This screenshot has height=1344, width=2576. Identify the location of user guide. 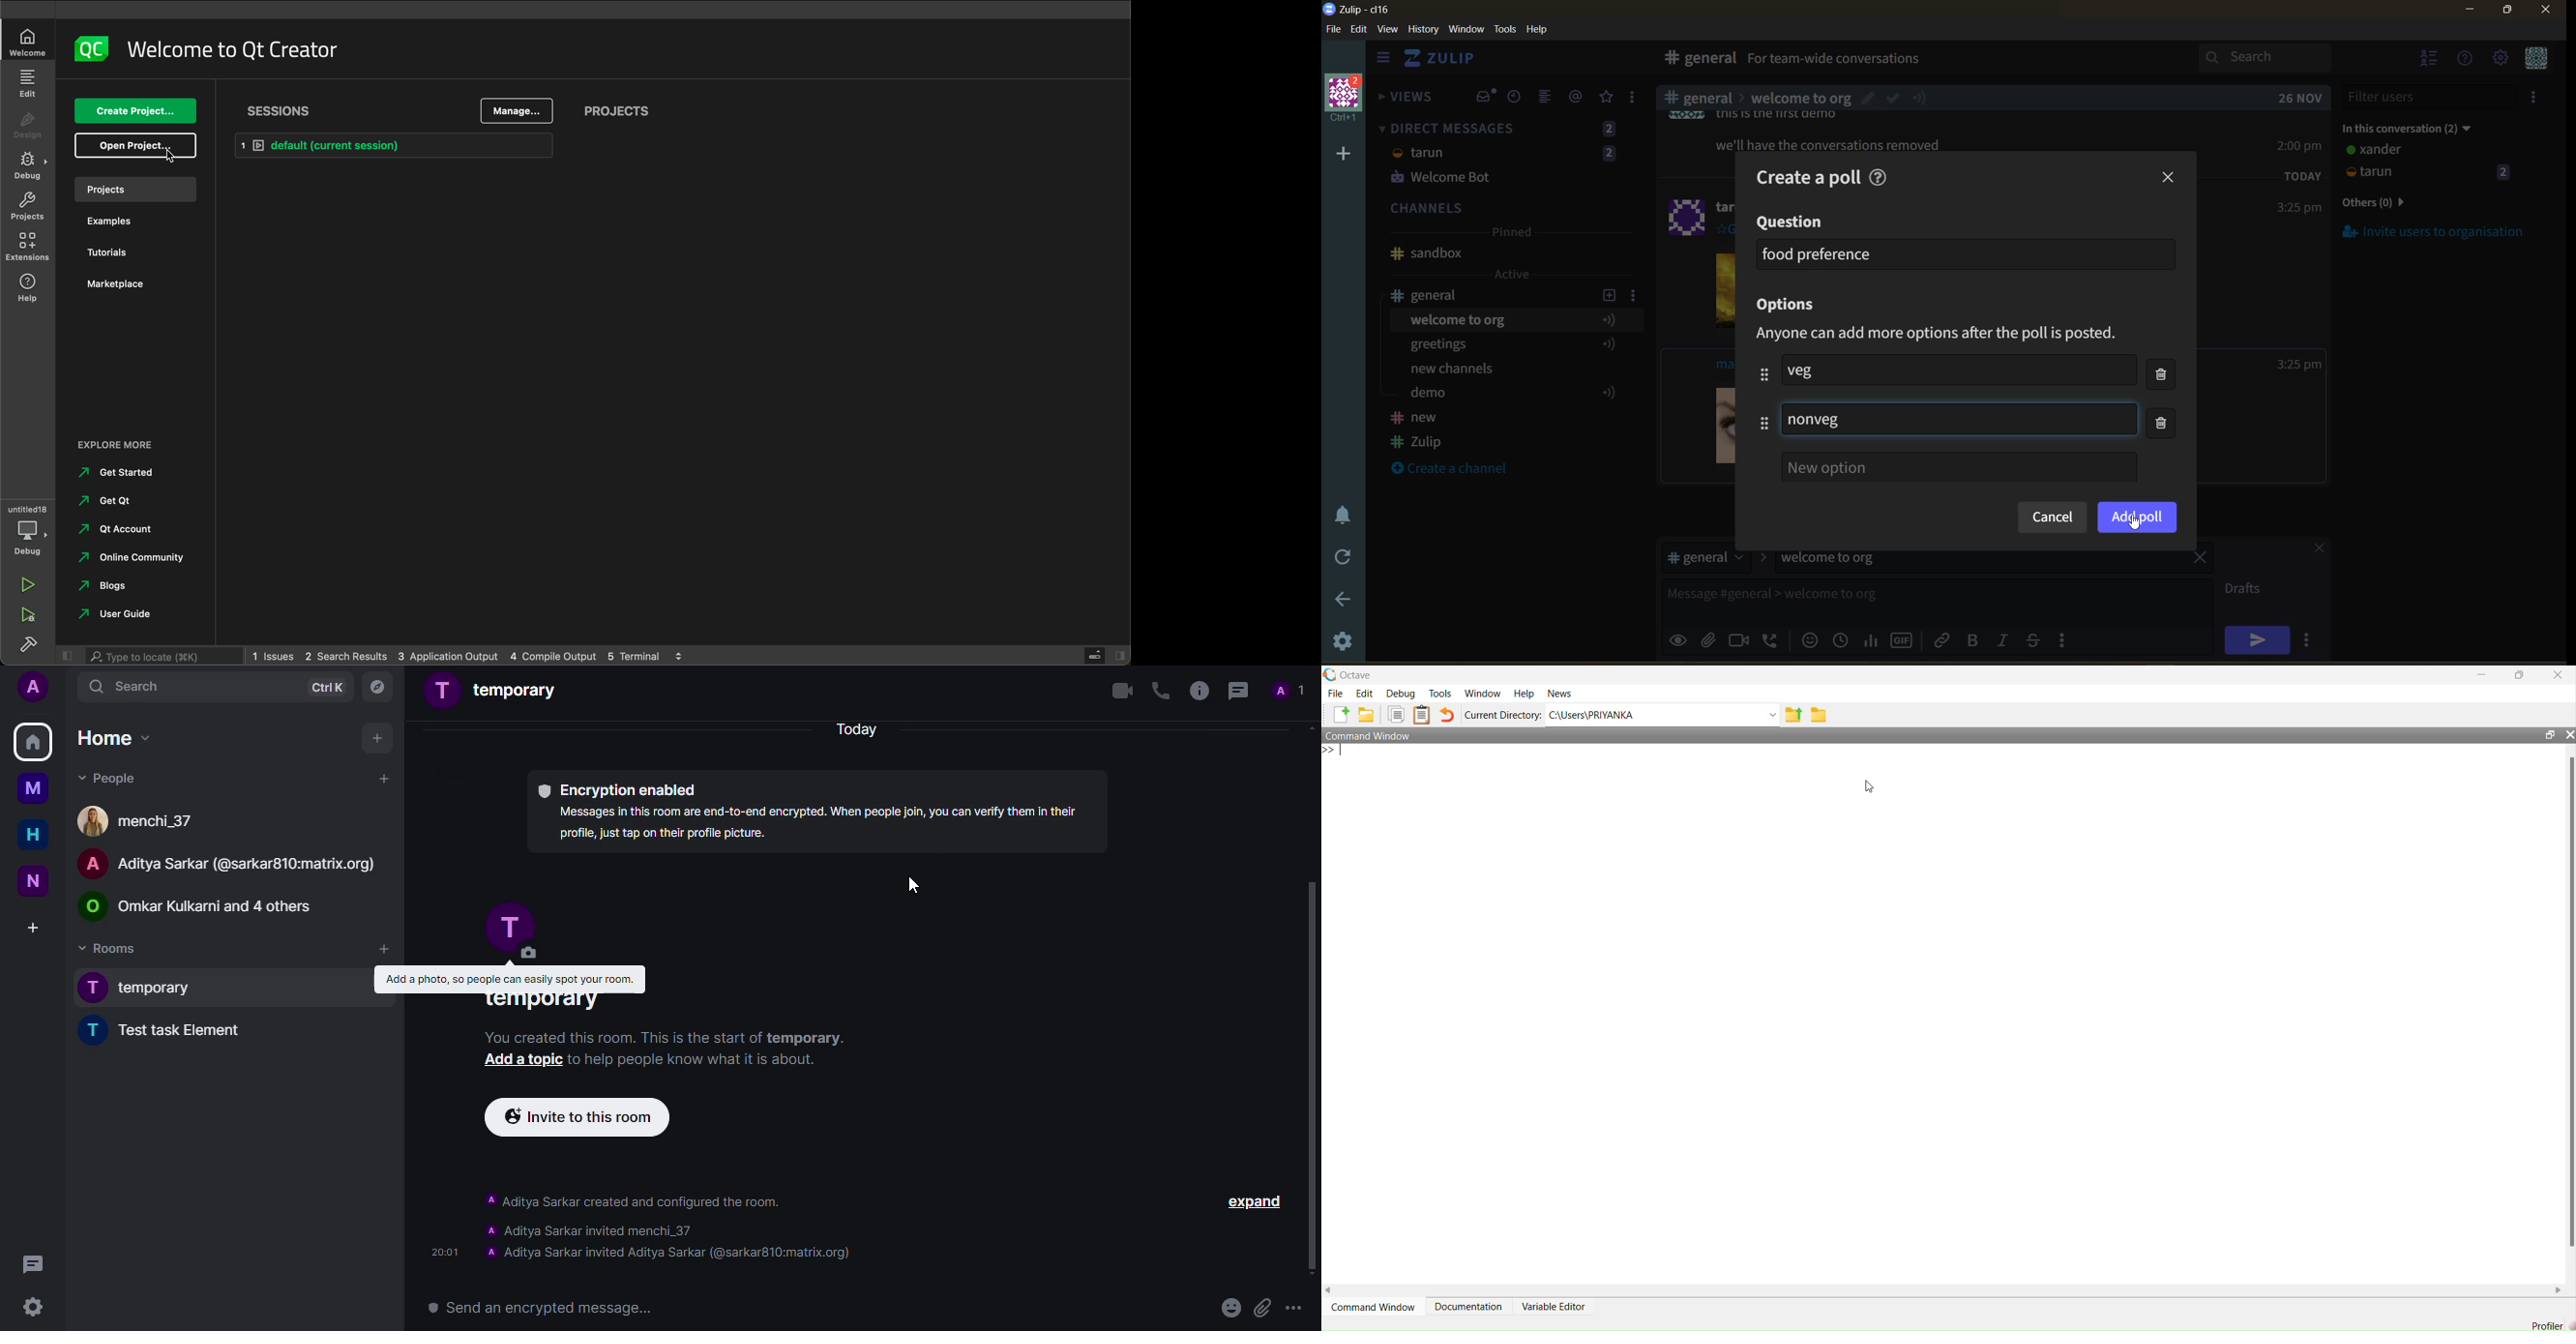
(124, 616).